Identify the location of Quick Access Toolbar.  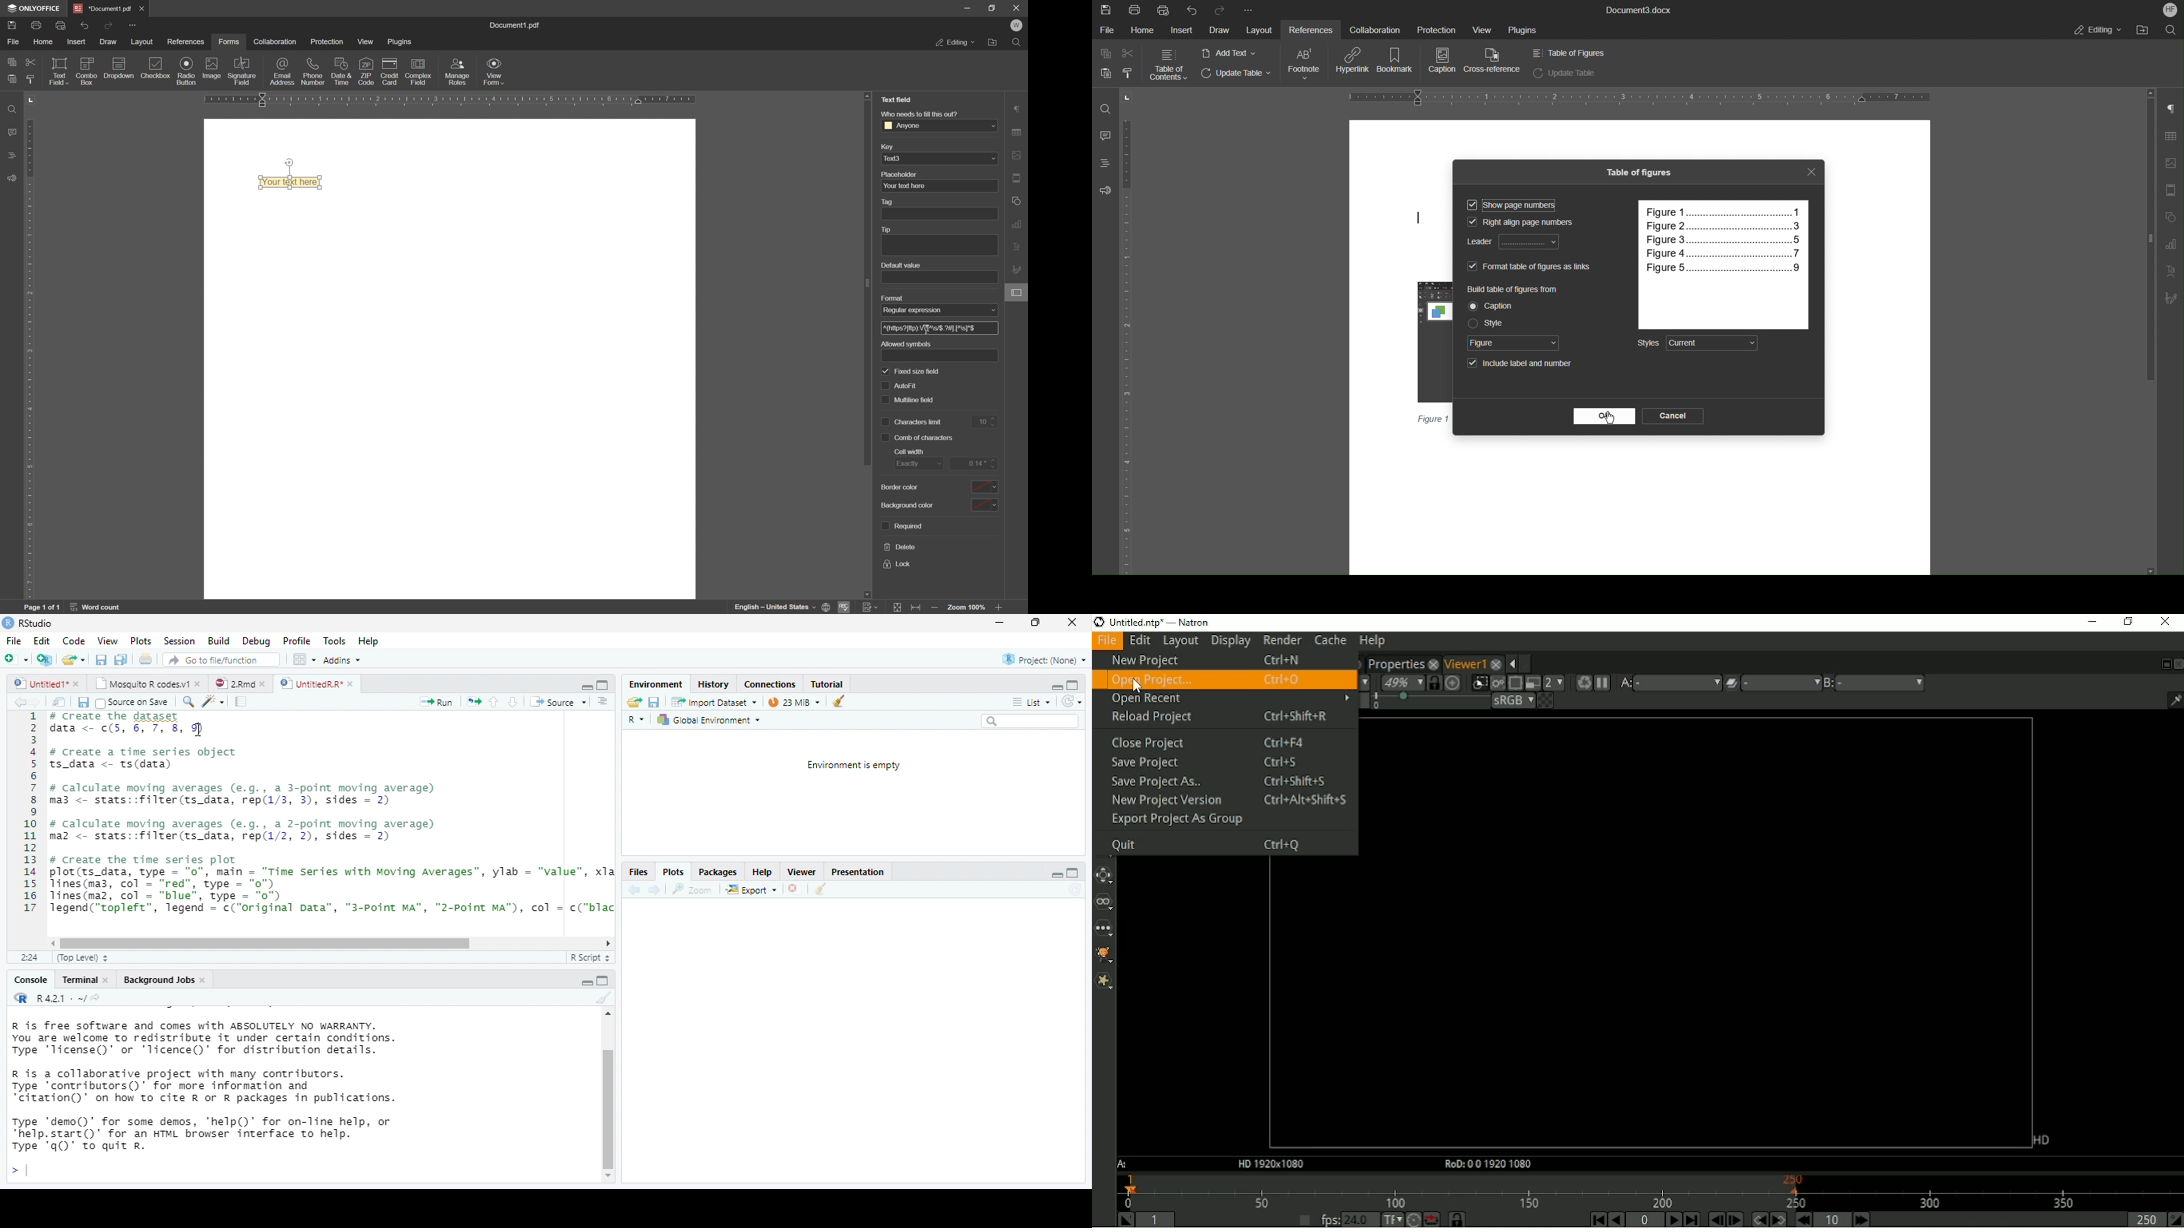
(133, 25).